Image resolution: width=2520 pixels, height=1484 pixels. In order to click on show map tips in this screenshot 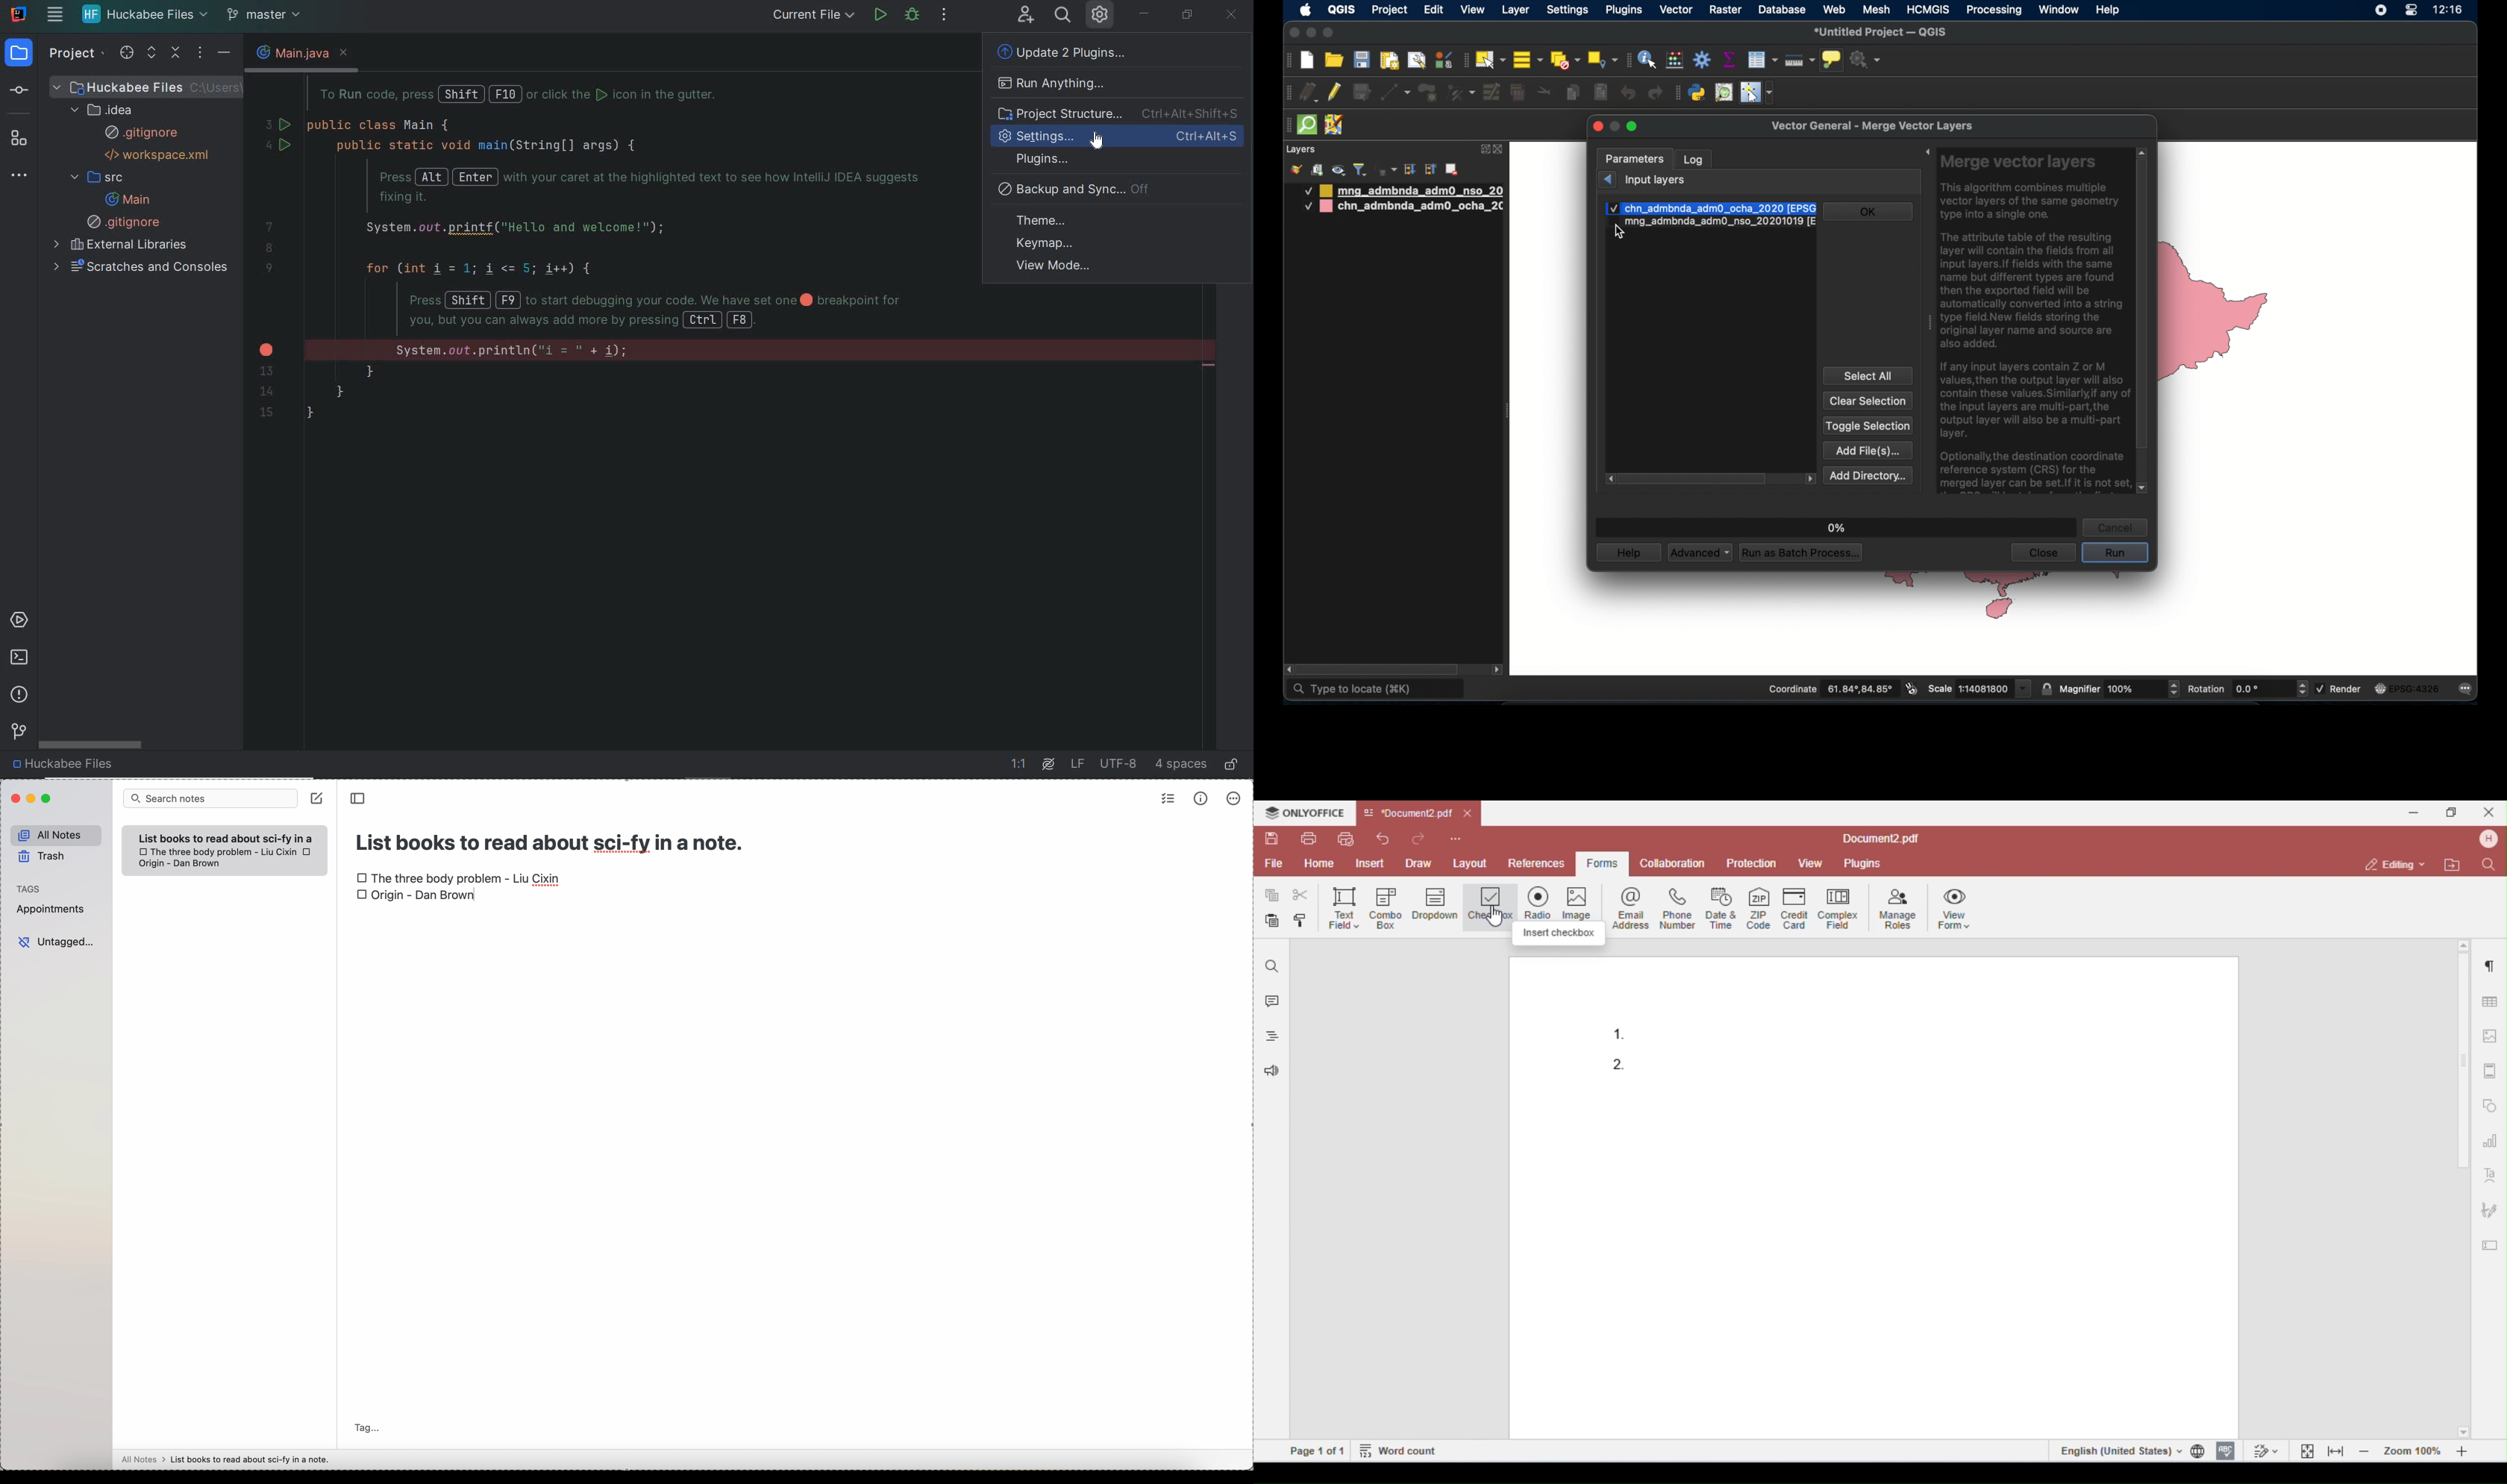, I will do `click(1831, 59)`.